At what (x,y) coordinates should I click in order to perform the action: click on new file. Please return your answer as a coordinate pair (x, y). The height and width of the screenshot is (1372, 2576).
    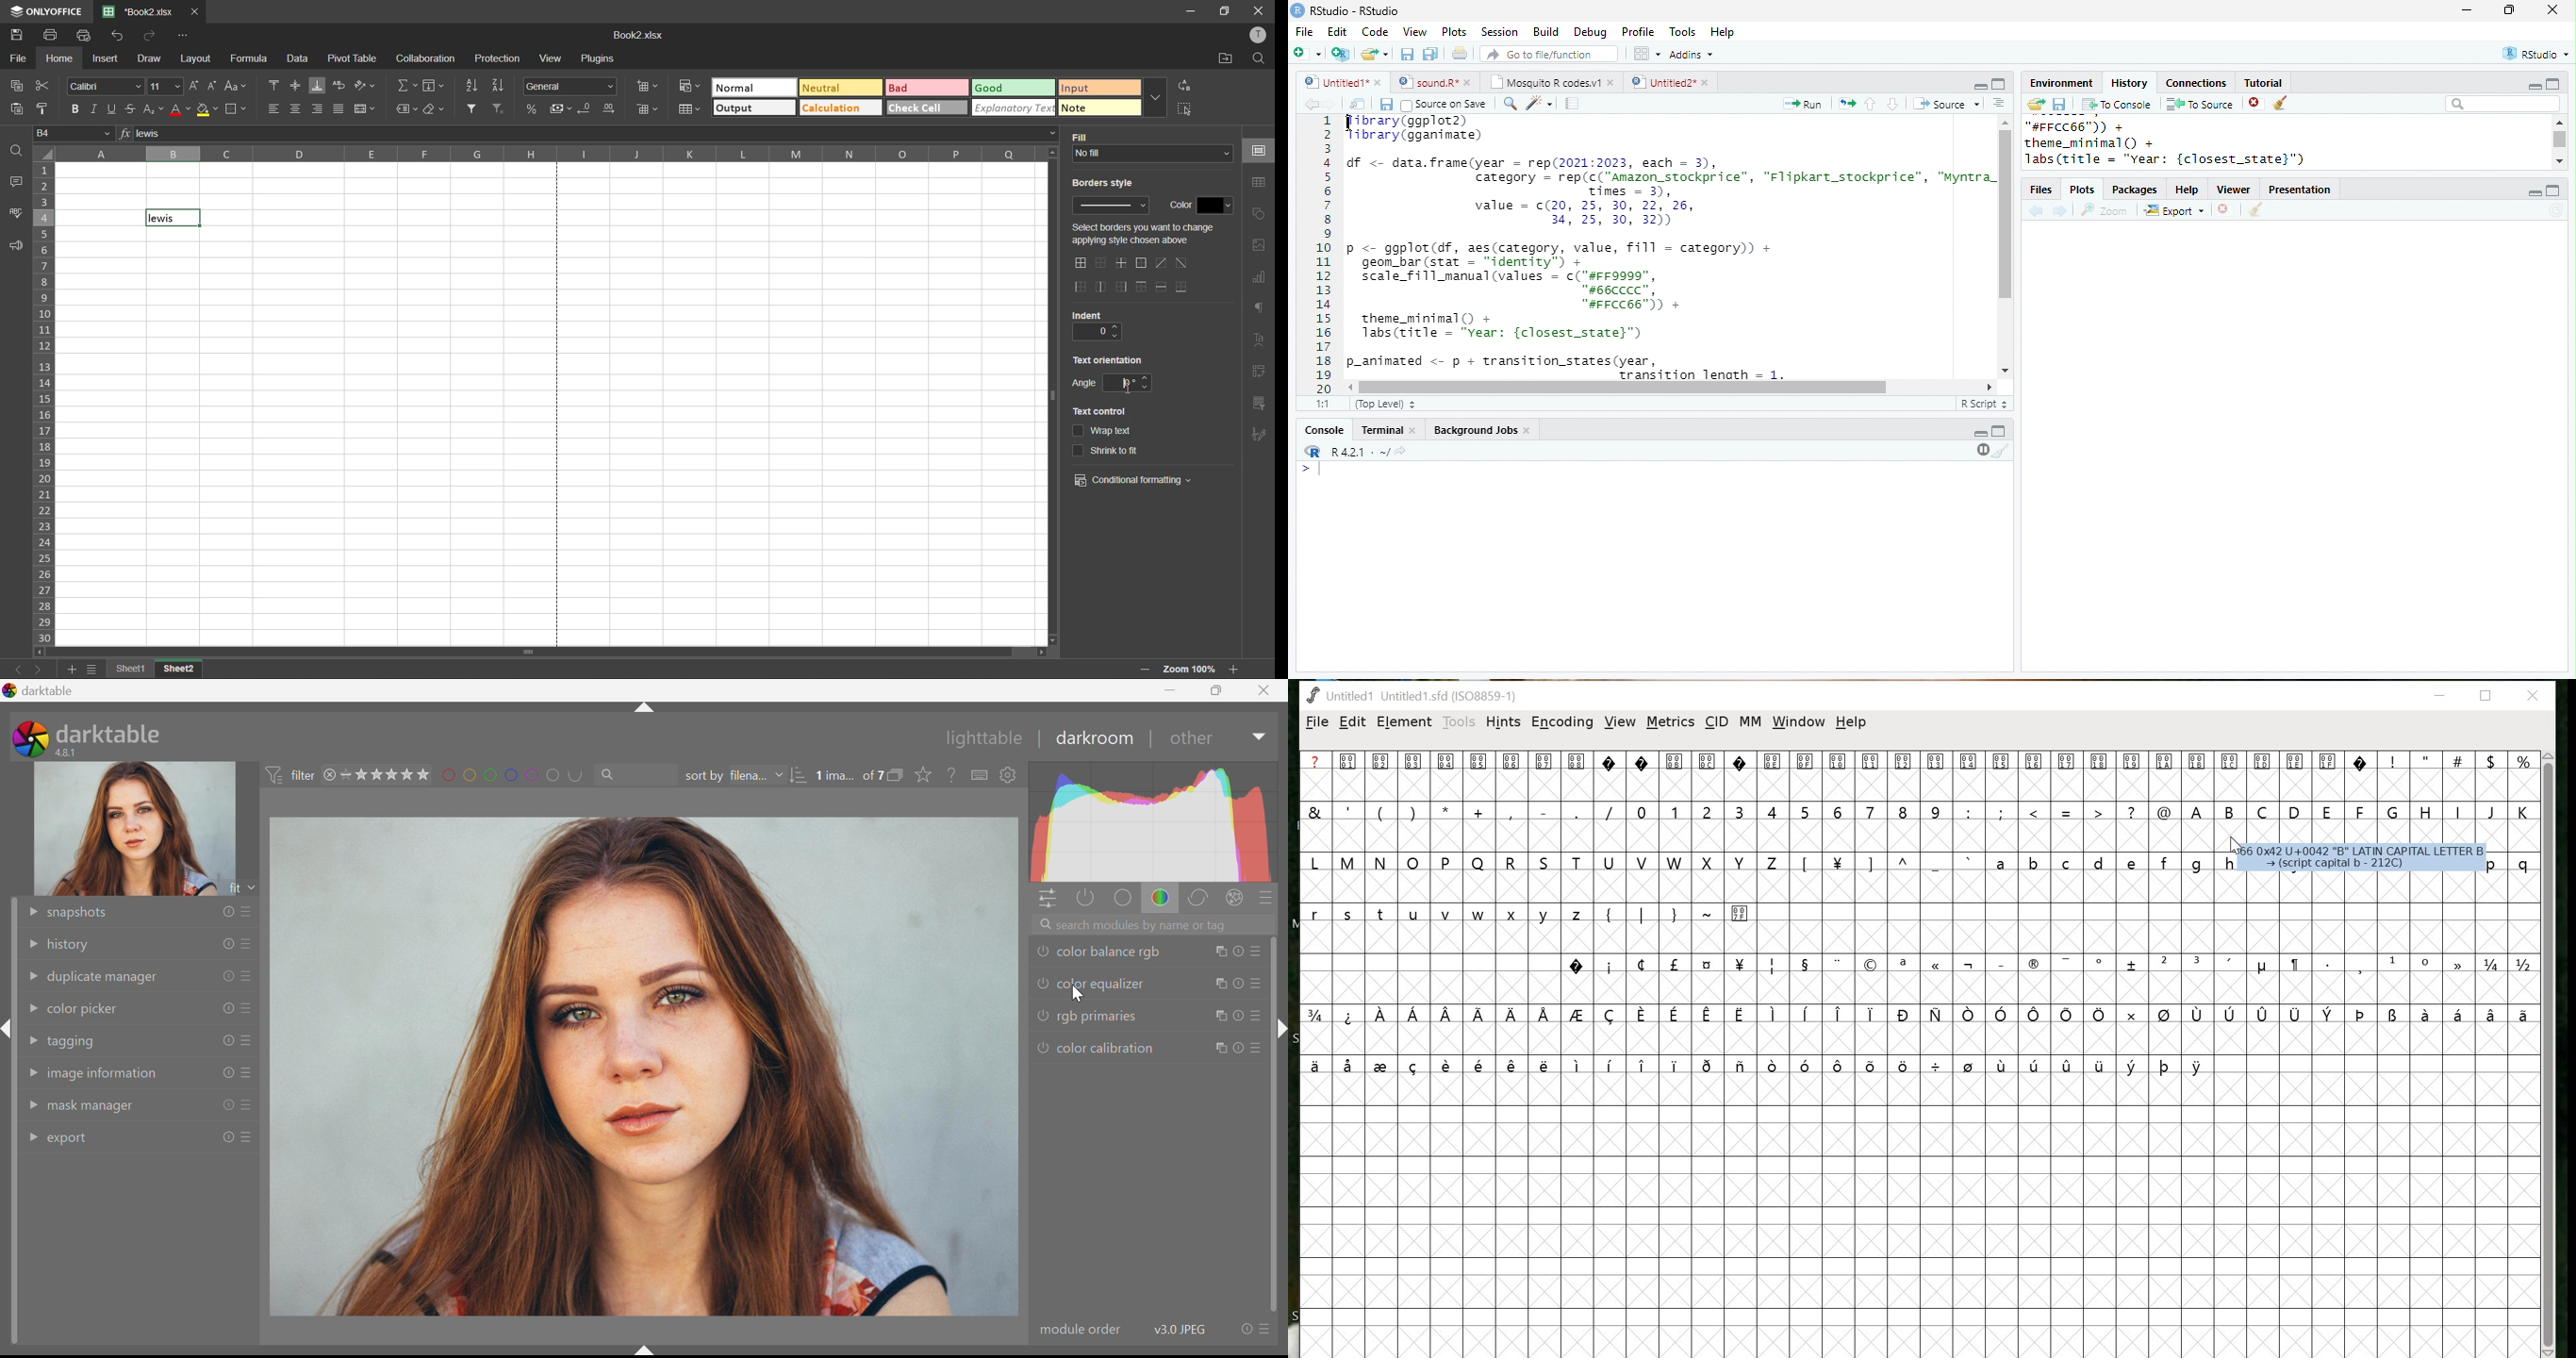
    Looking at the image, I should click on (1307, 54).